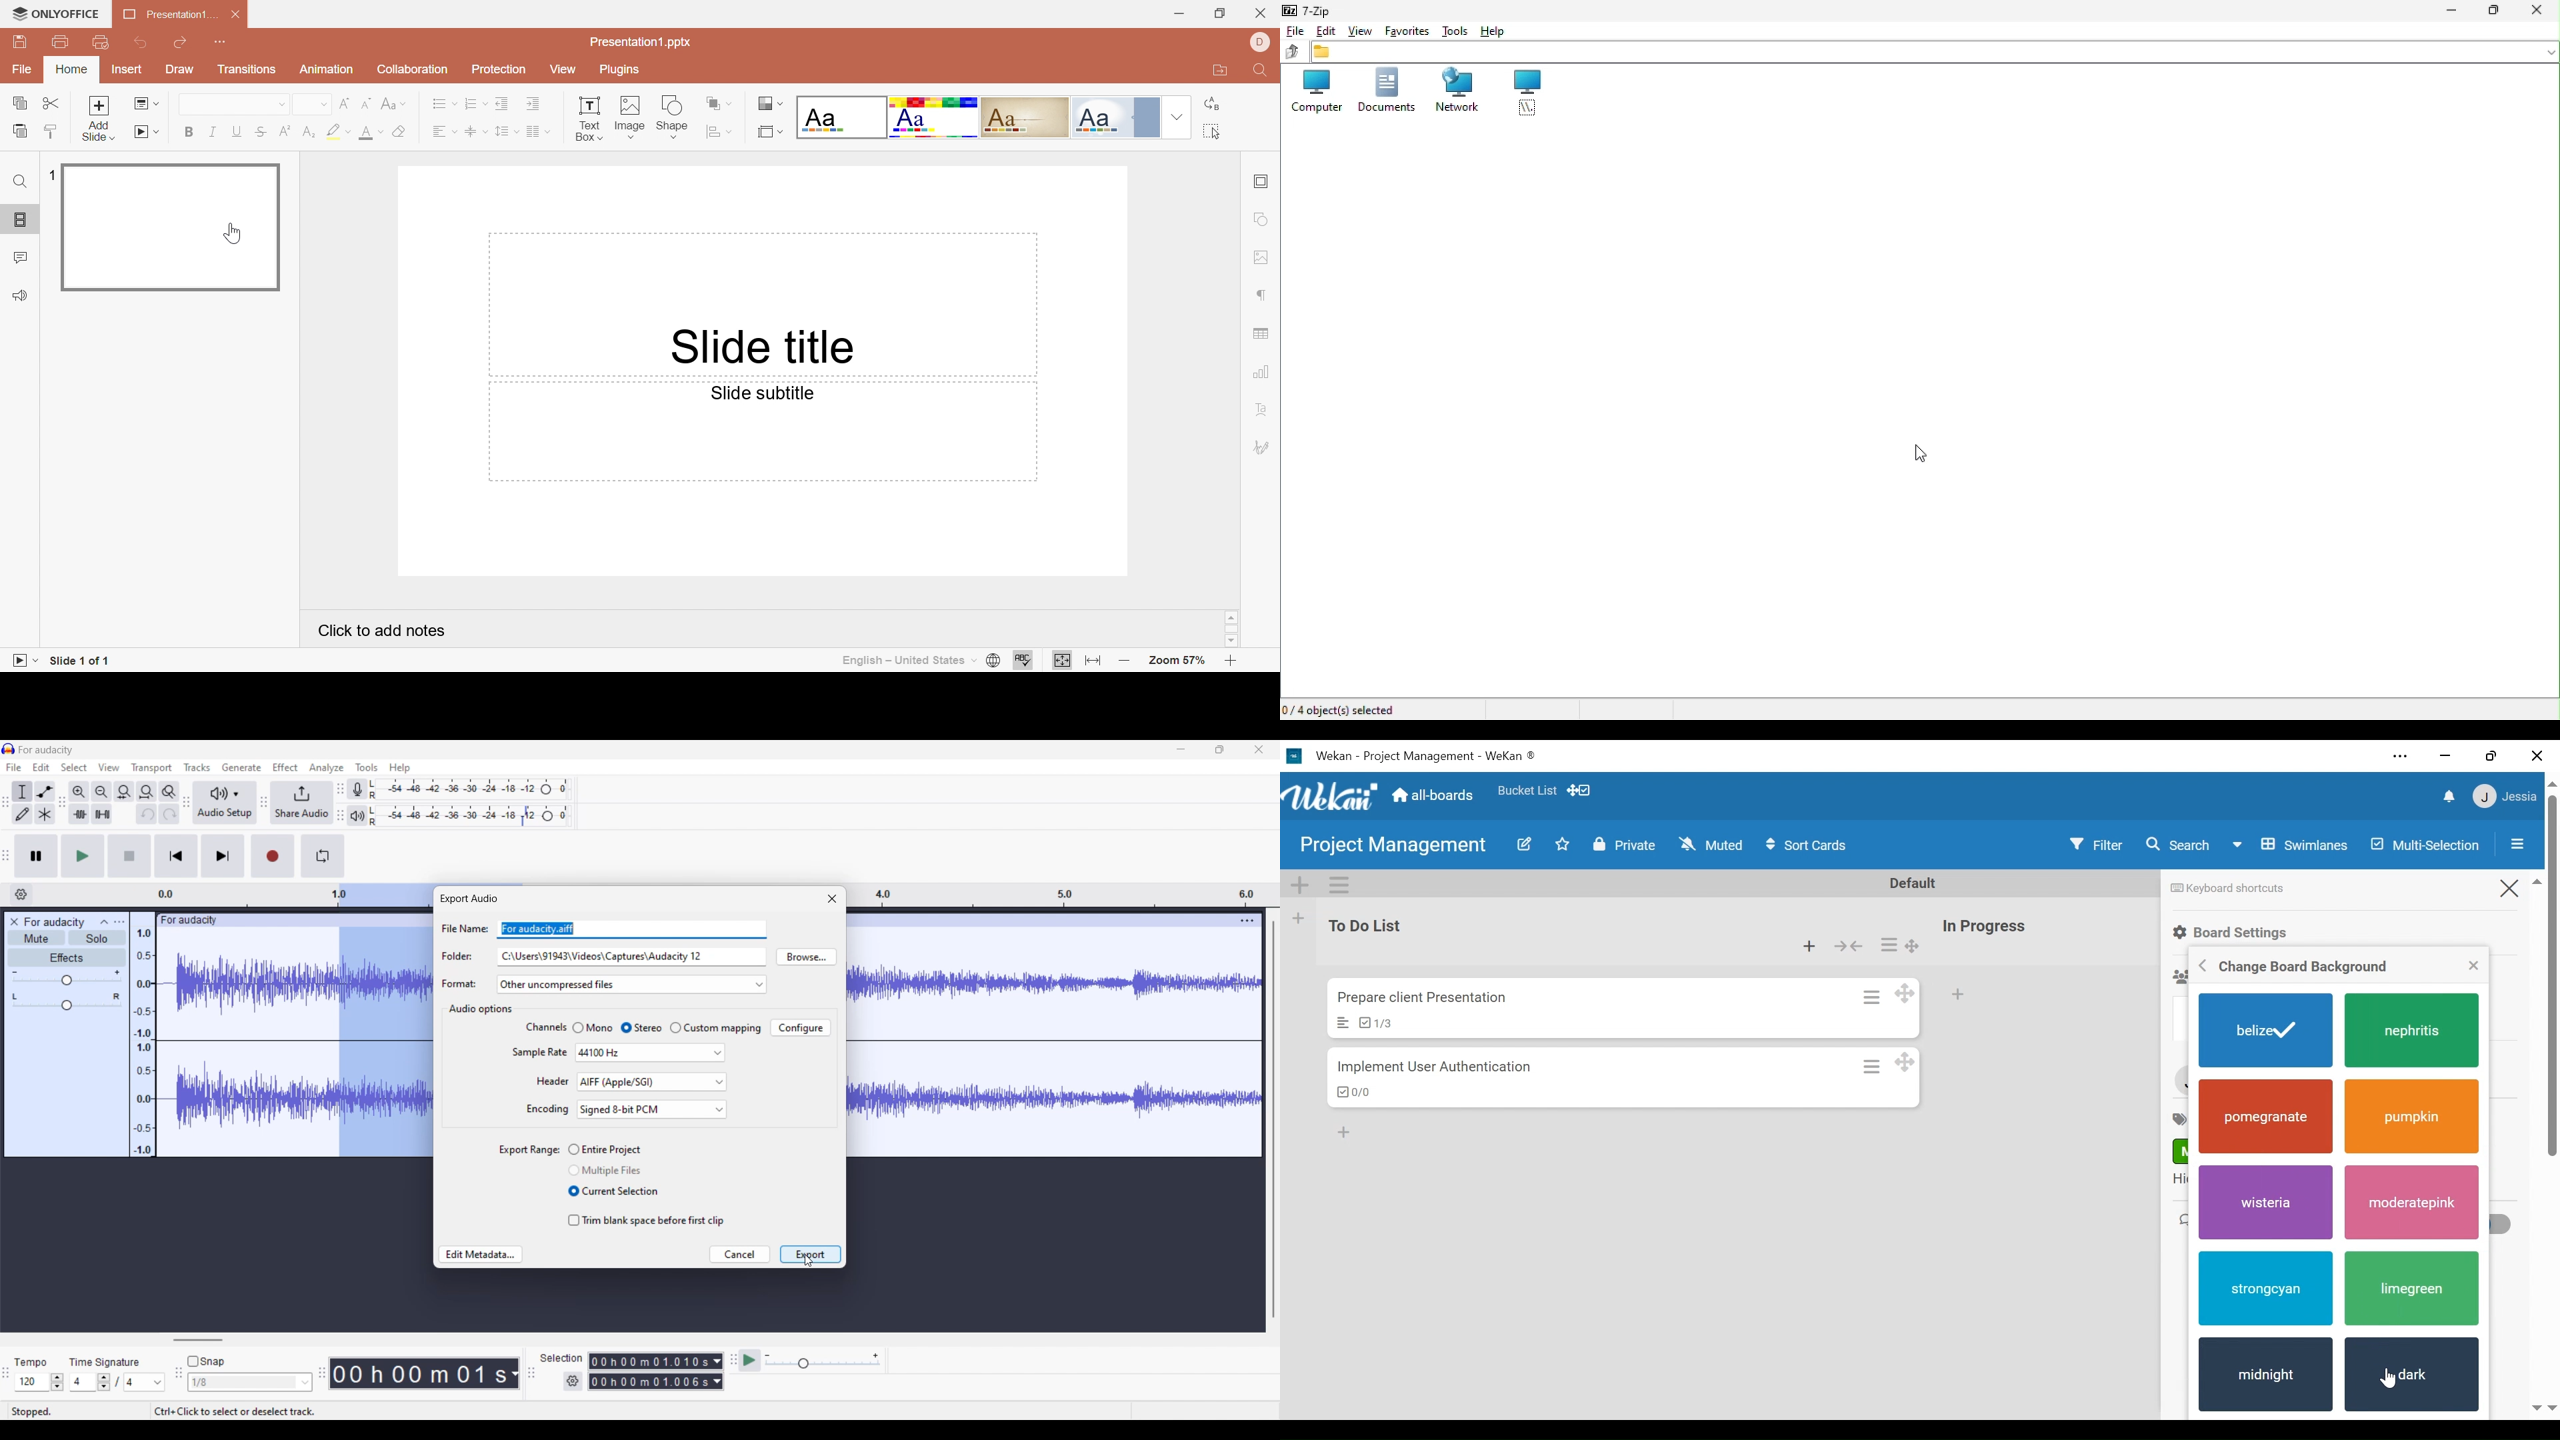  Describe the element at coordinates (66, 1001) in the screenshot. I see `Pan scale` at that location.